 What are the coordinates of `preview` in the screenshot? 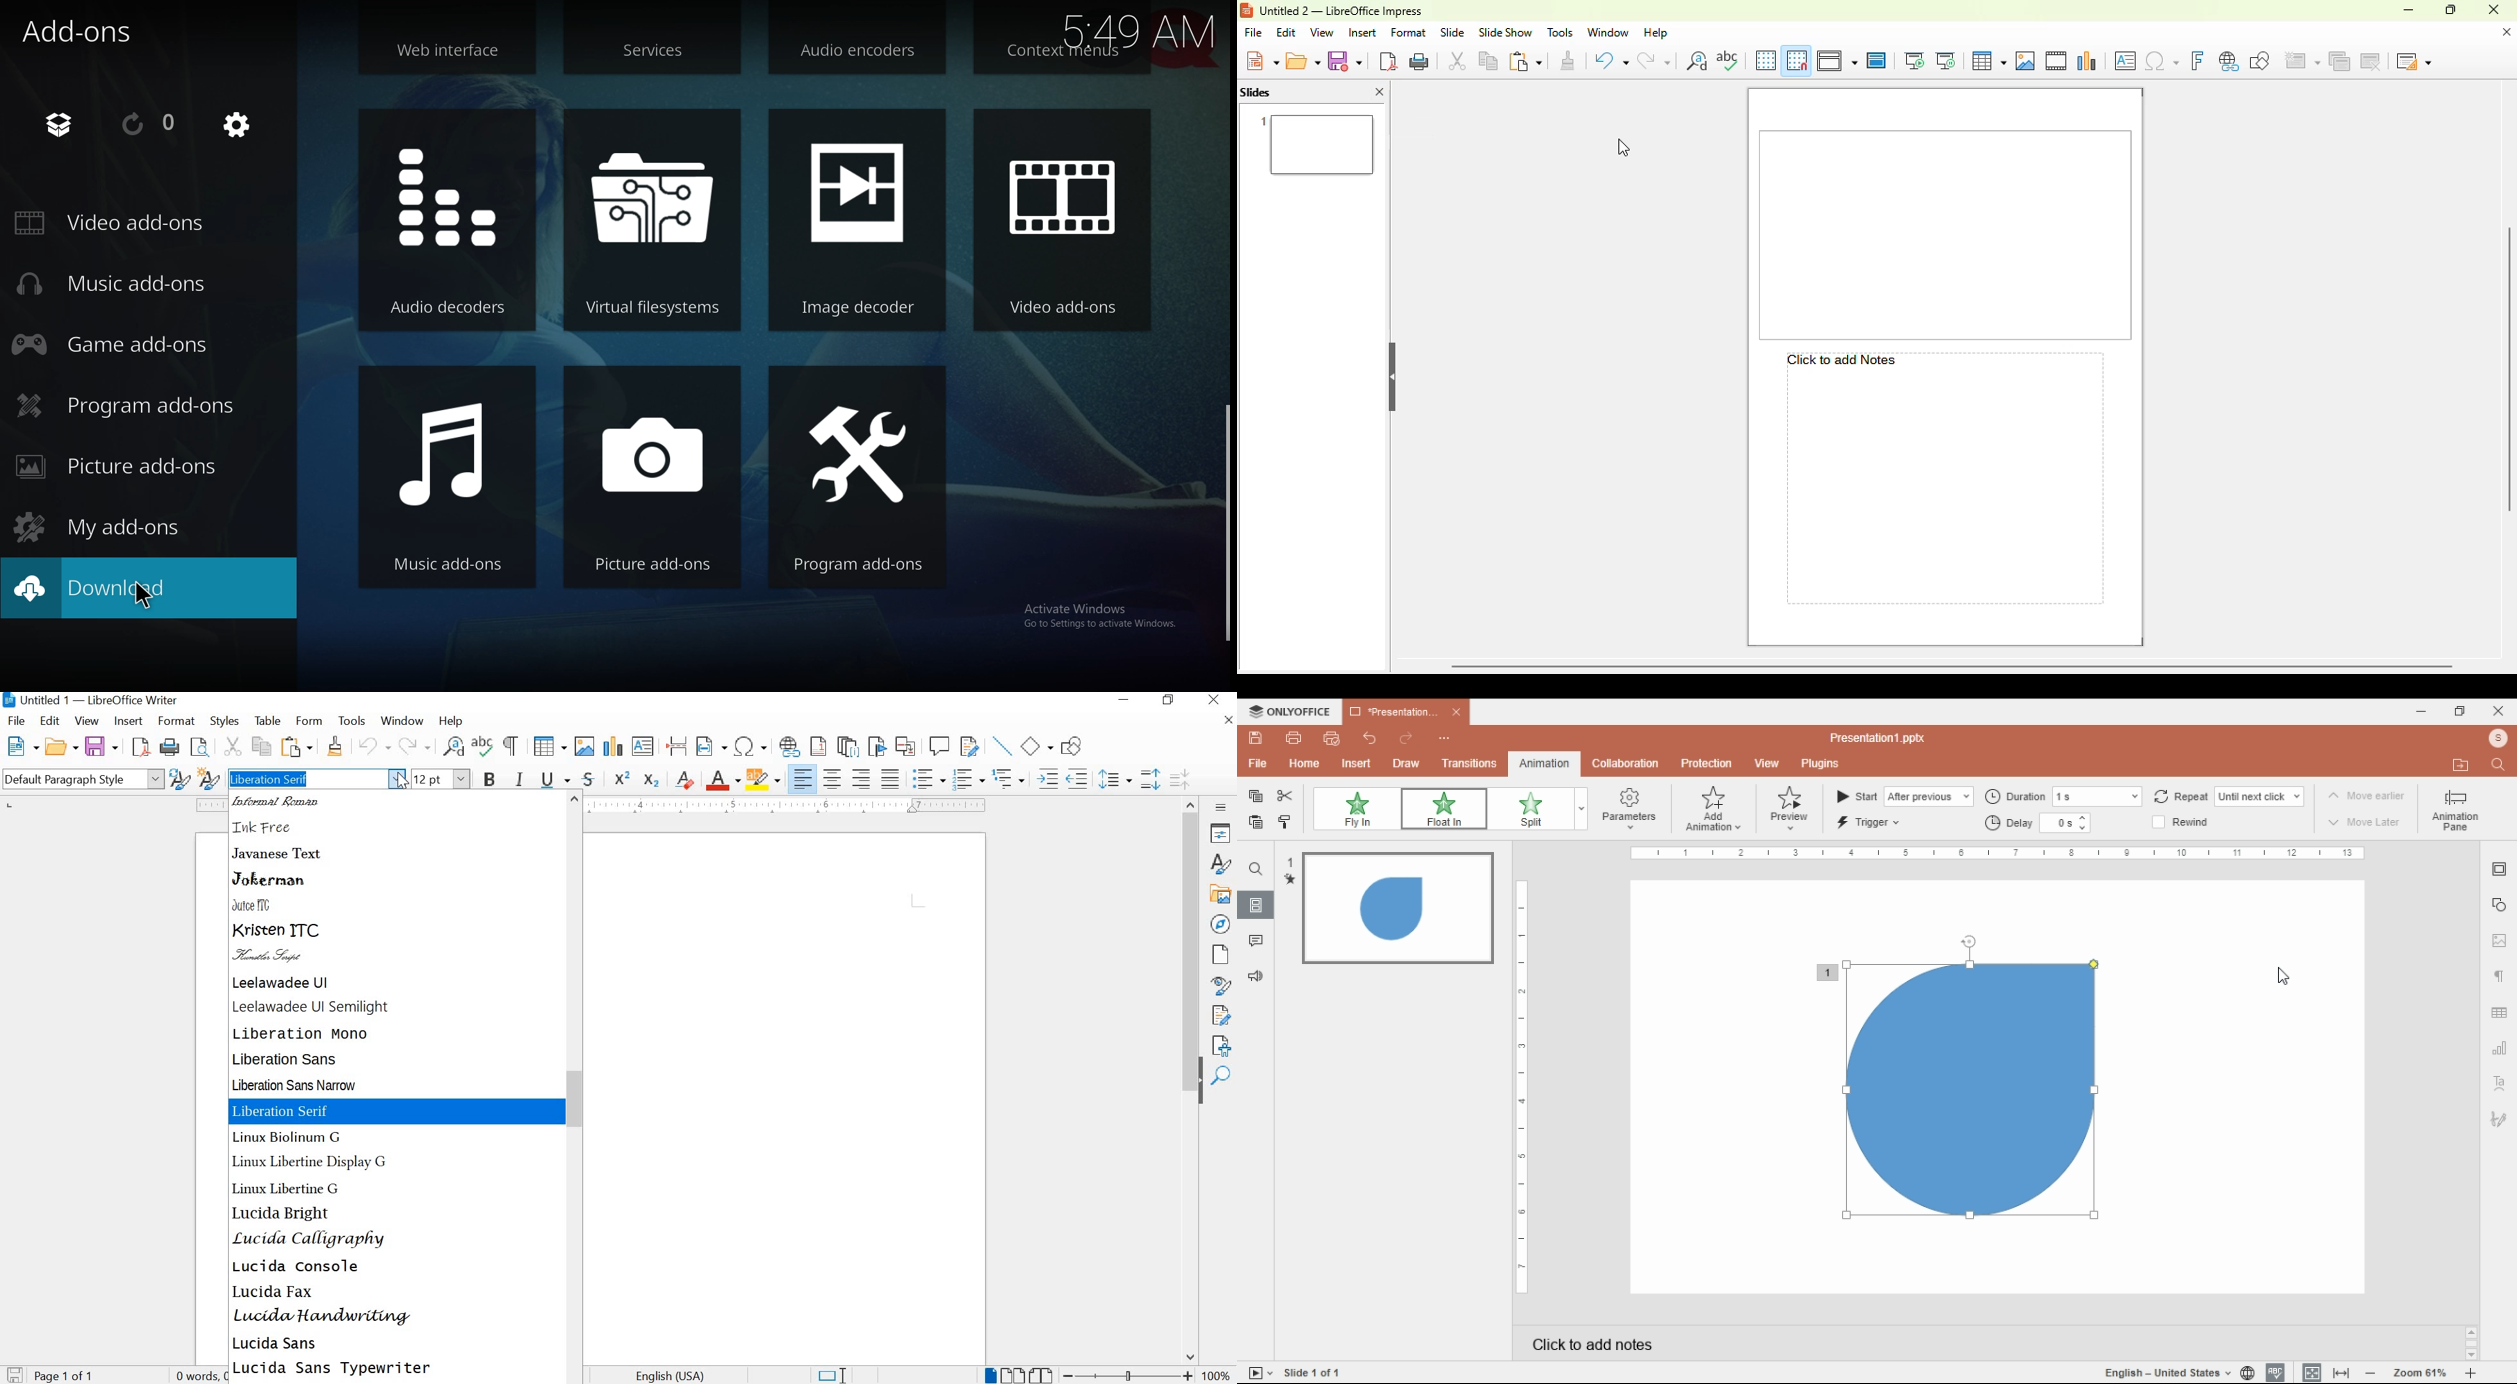 It's located at (1790, 809).